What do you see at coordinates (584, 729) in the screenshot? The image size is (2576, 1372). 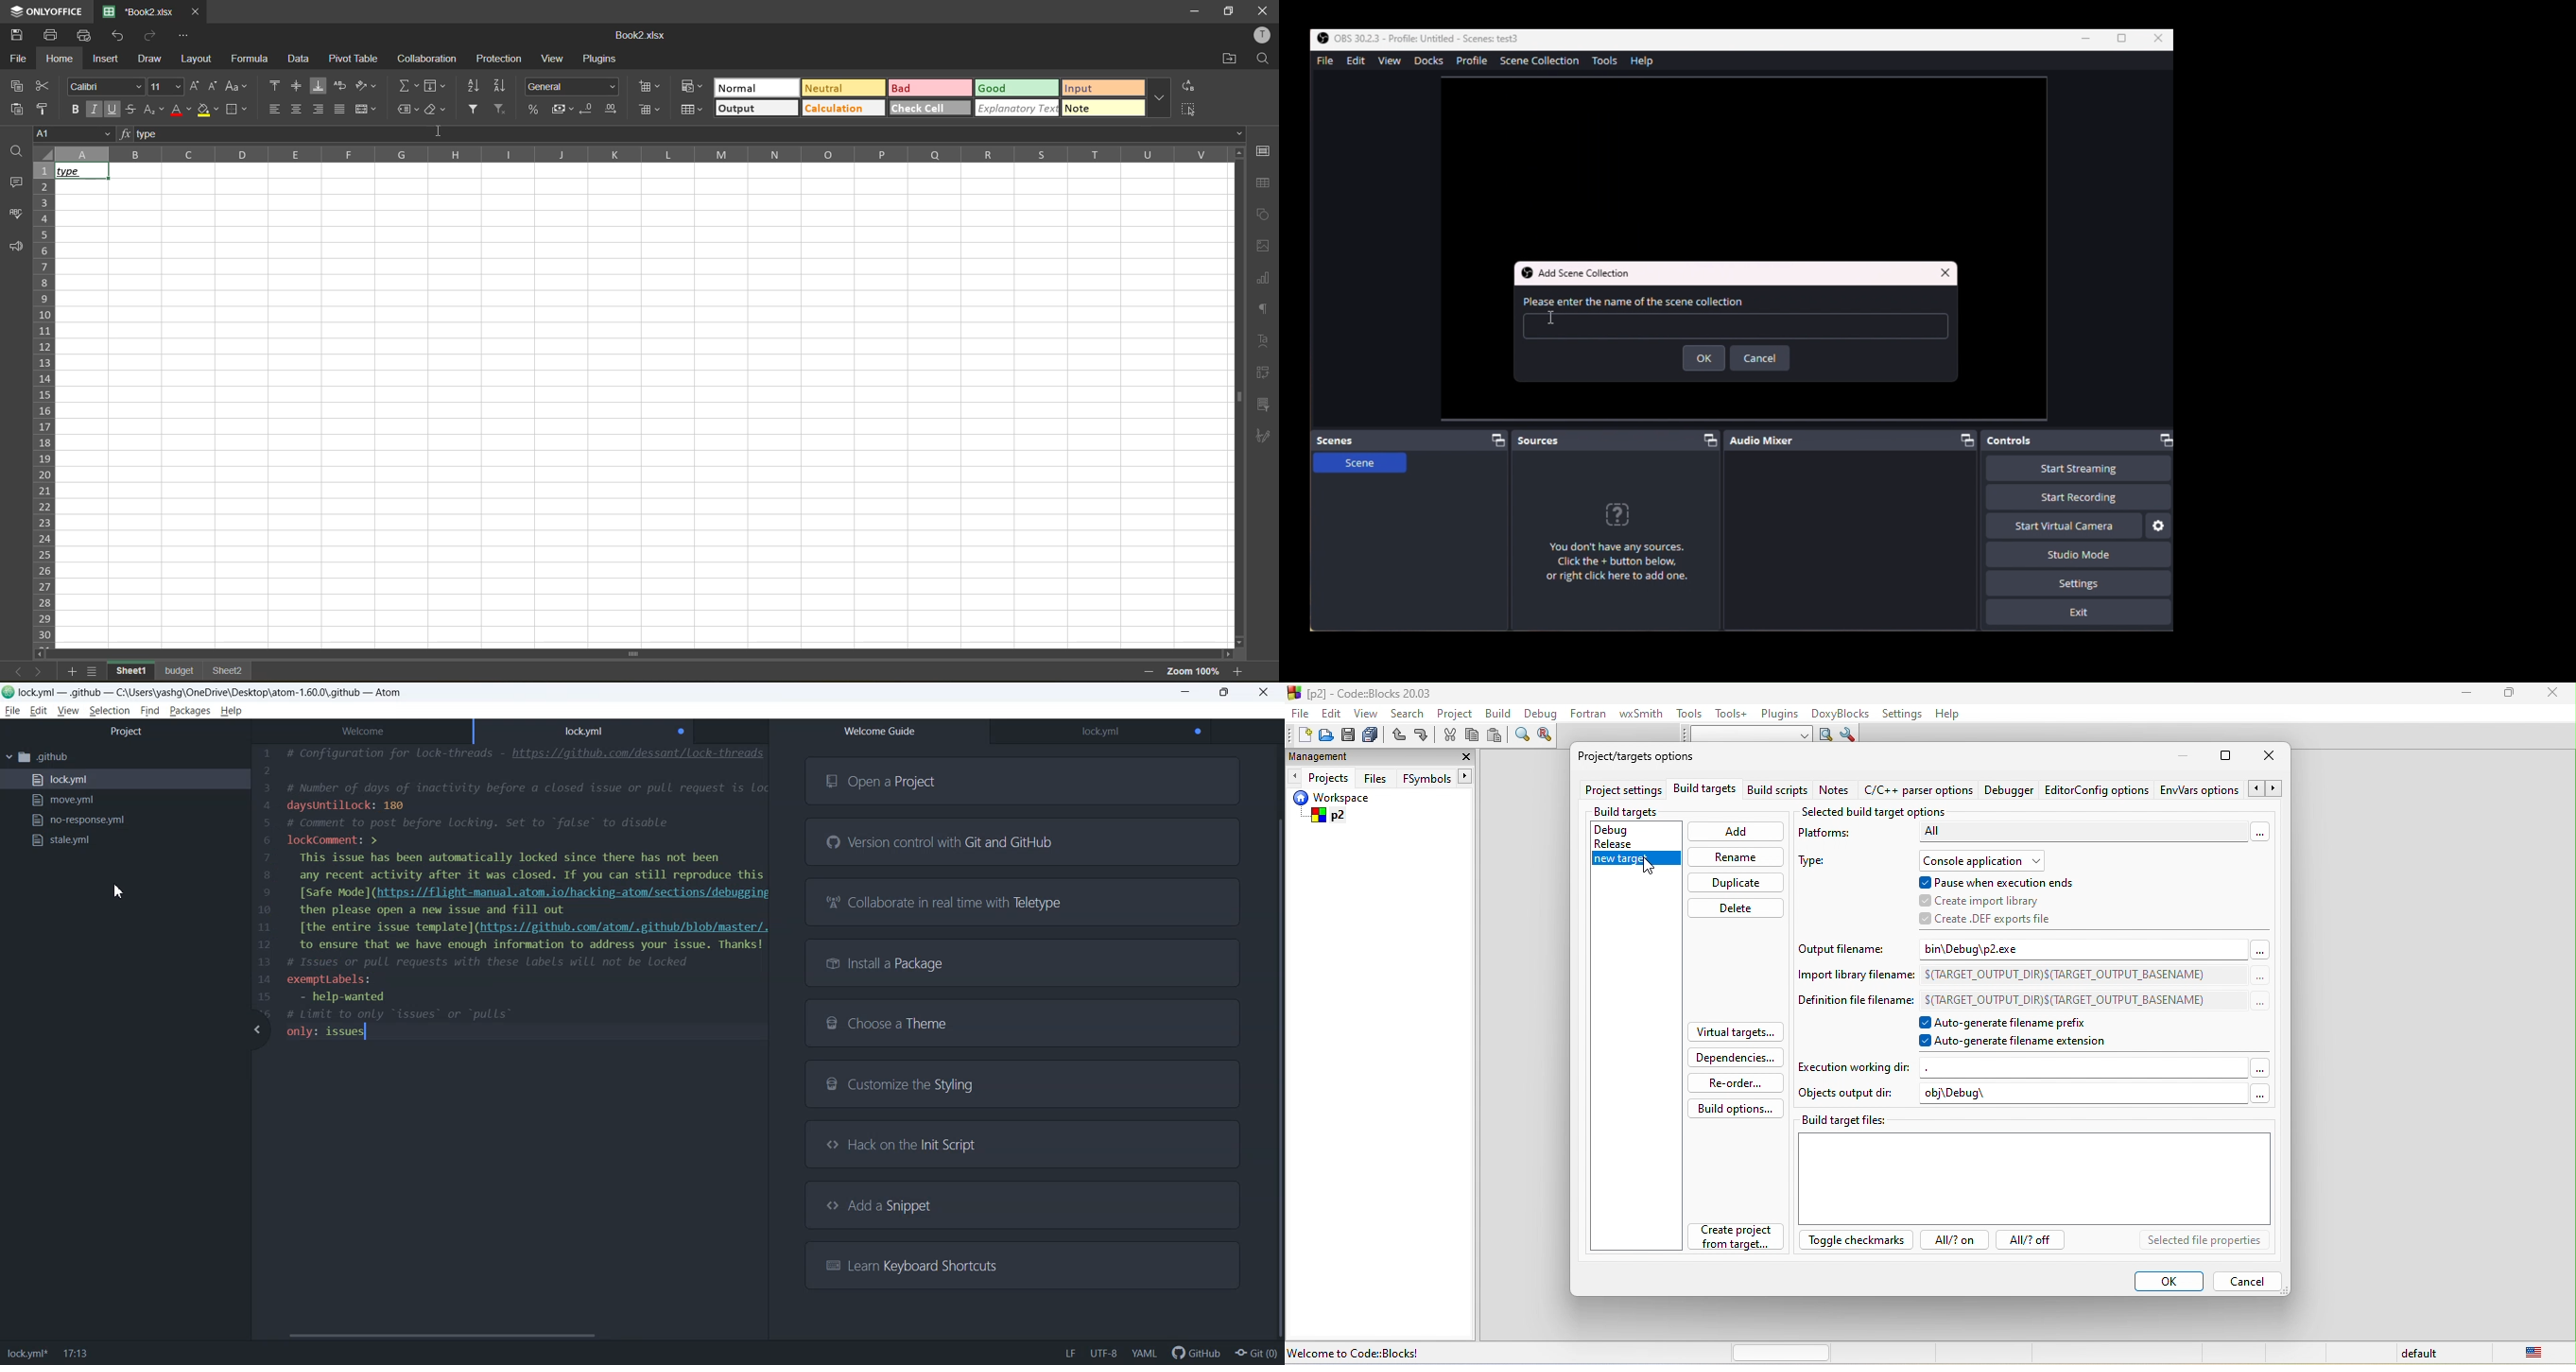 I see `Lock.yml ` at bounding box center [584, 729].